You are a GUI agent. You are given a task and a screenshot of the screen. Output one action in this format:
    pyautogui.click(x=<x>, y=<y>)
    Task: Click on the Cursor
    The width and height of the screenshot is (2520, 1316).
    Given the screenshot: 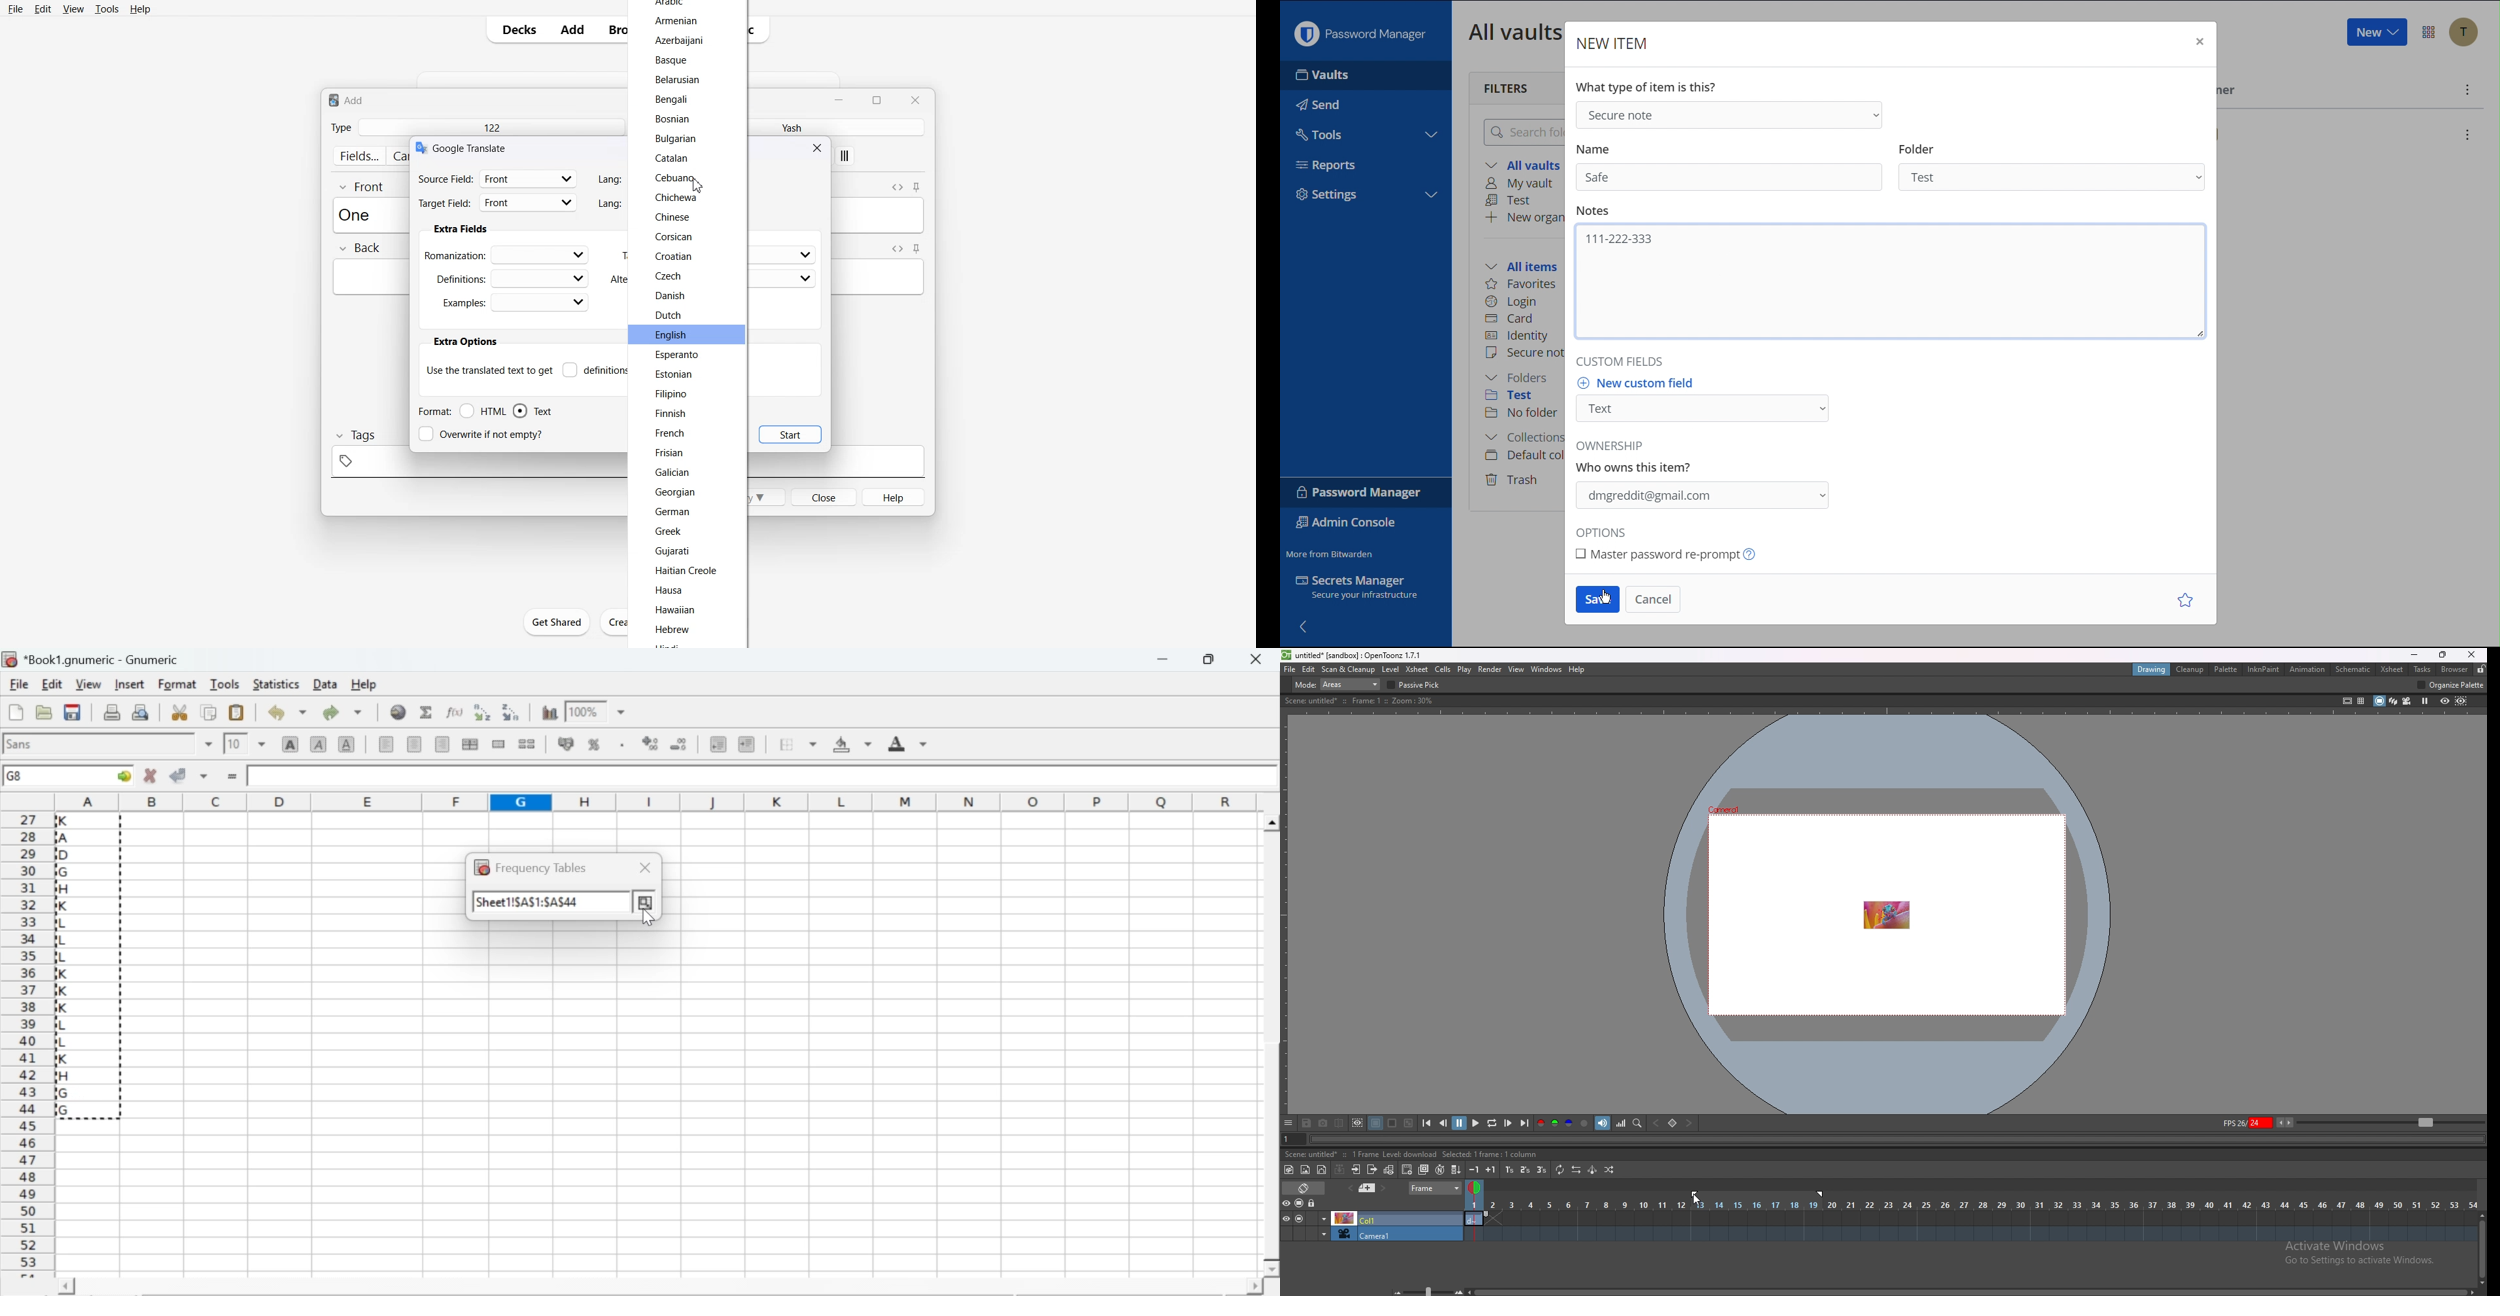 What is the action you would take?
    pyautogui.click(x=1732, y=247)
    